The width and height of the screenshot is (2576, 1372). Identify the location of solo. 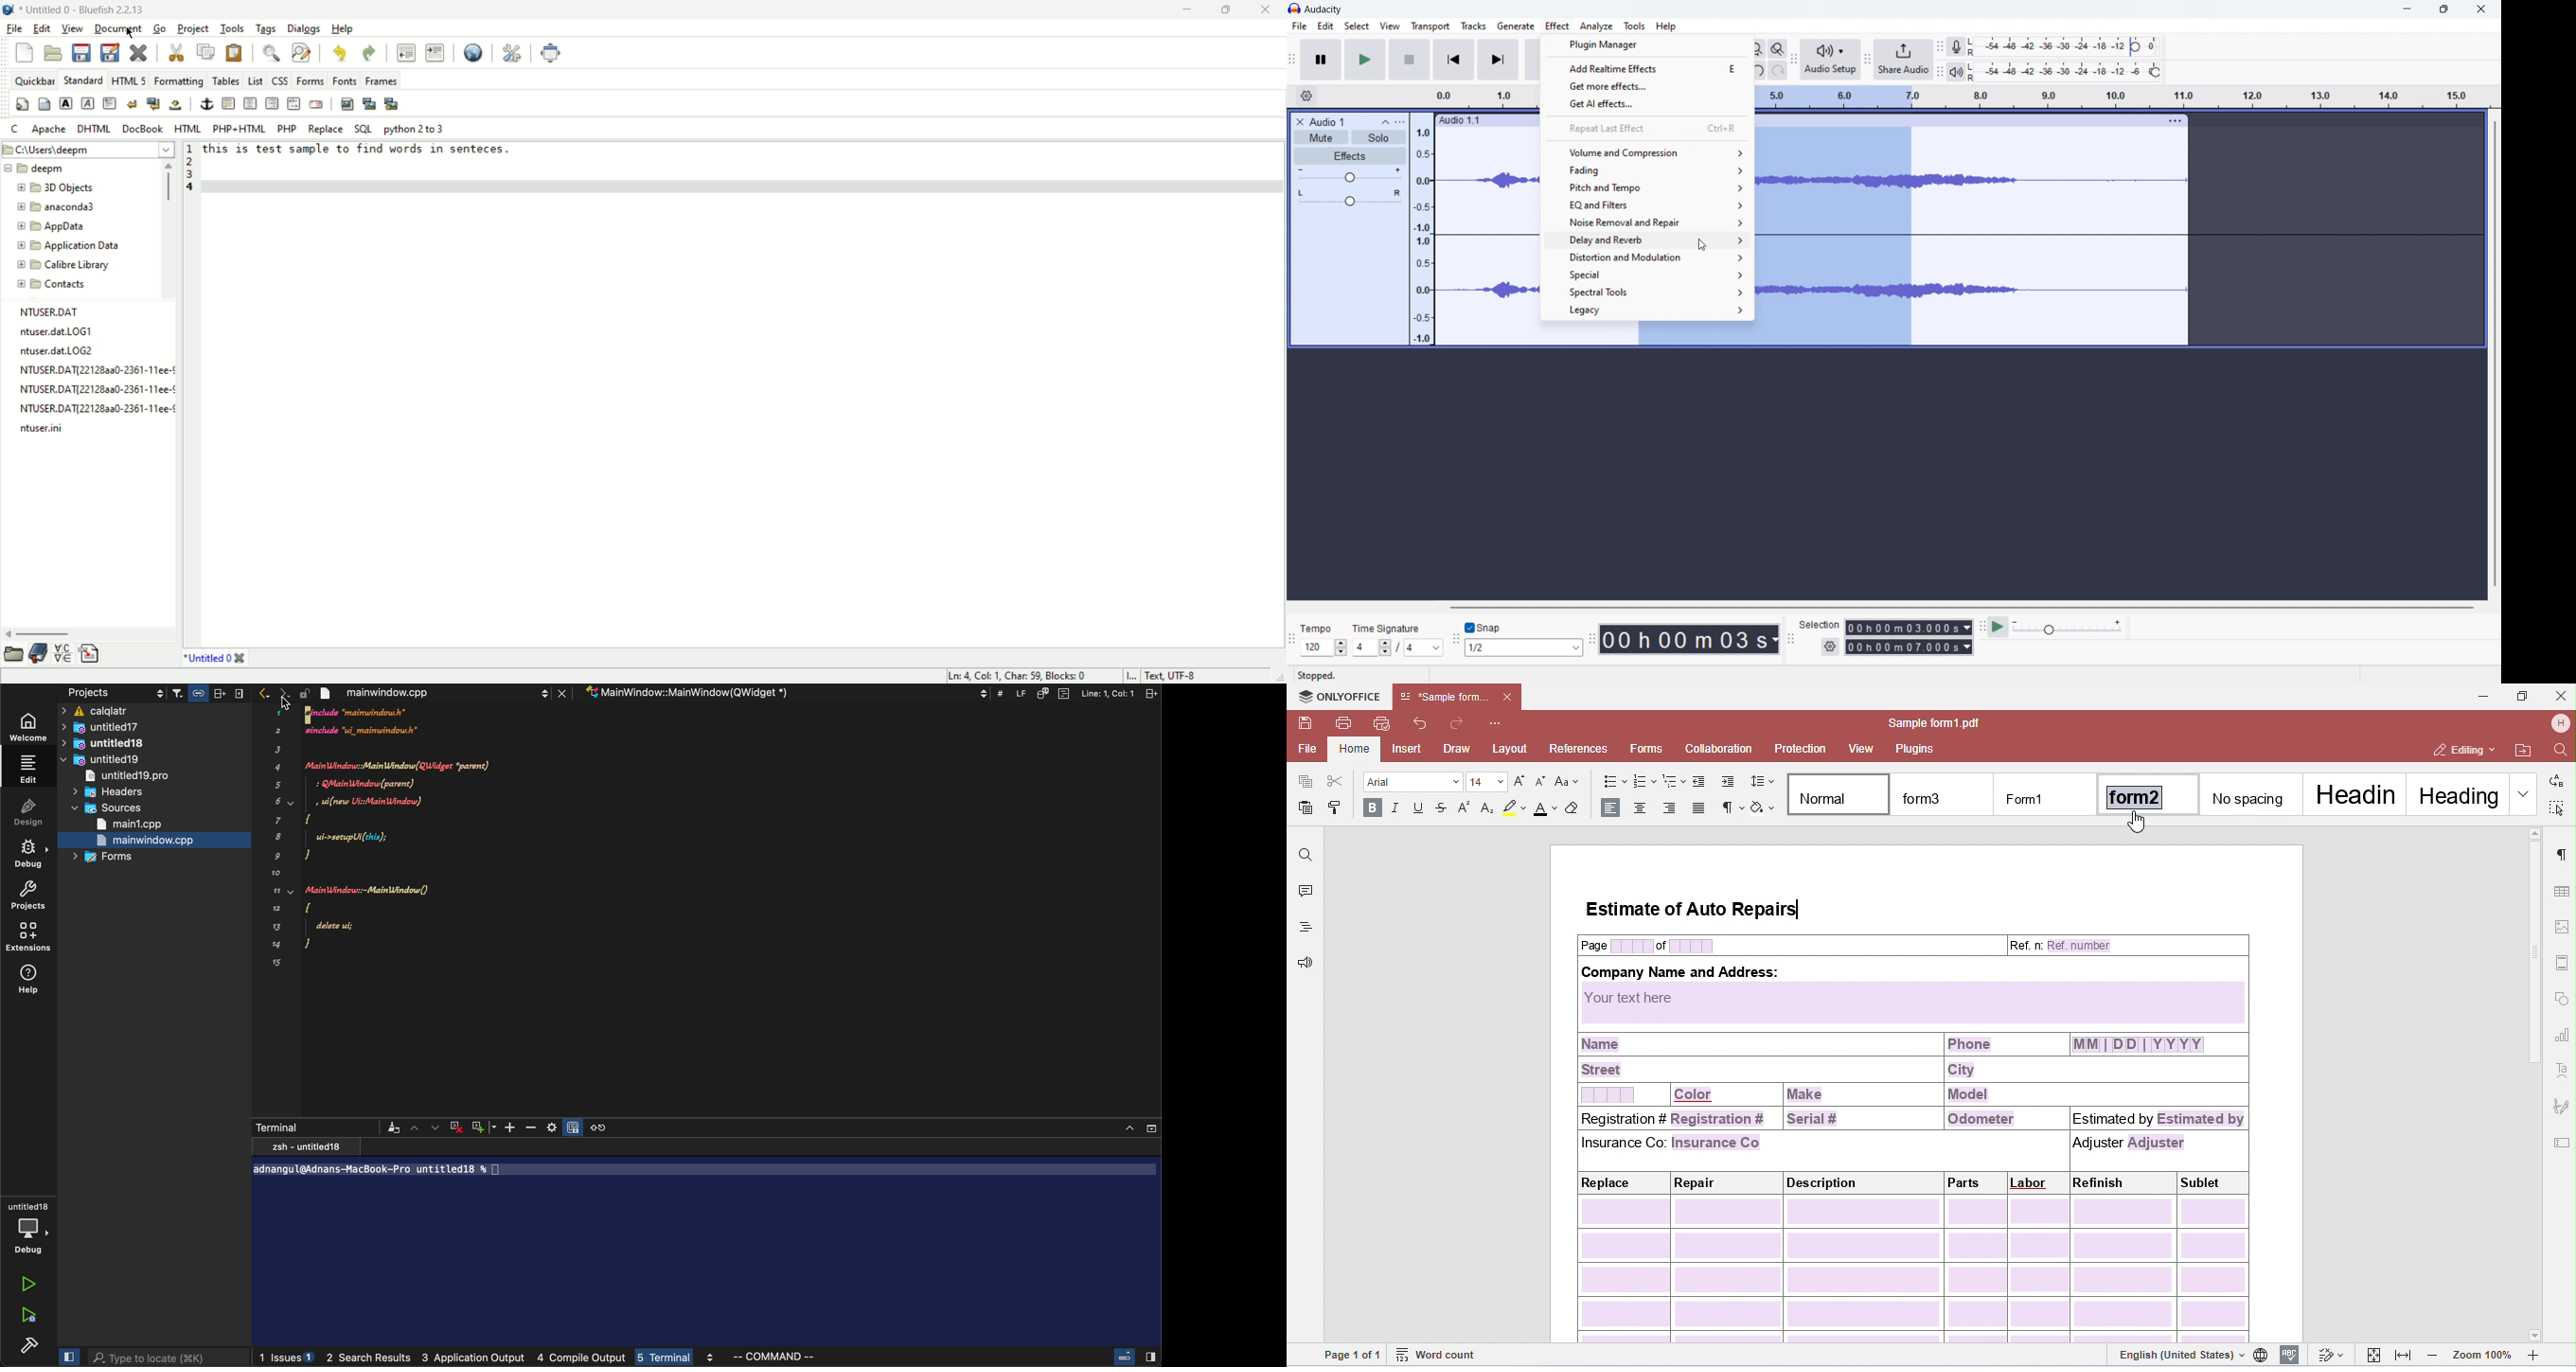
(1376, 137).